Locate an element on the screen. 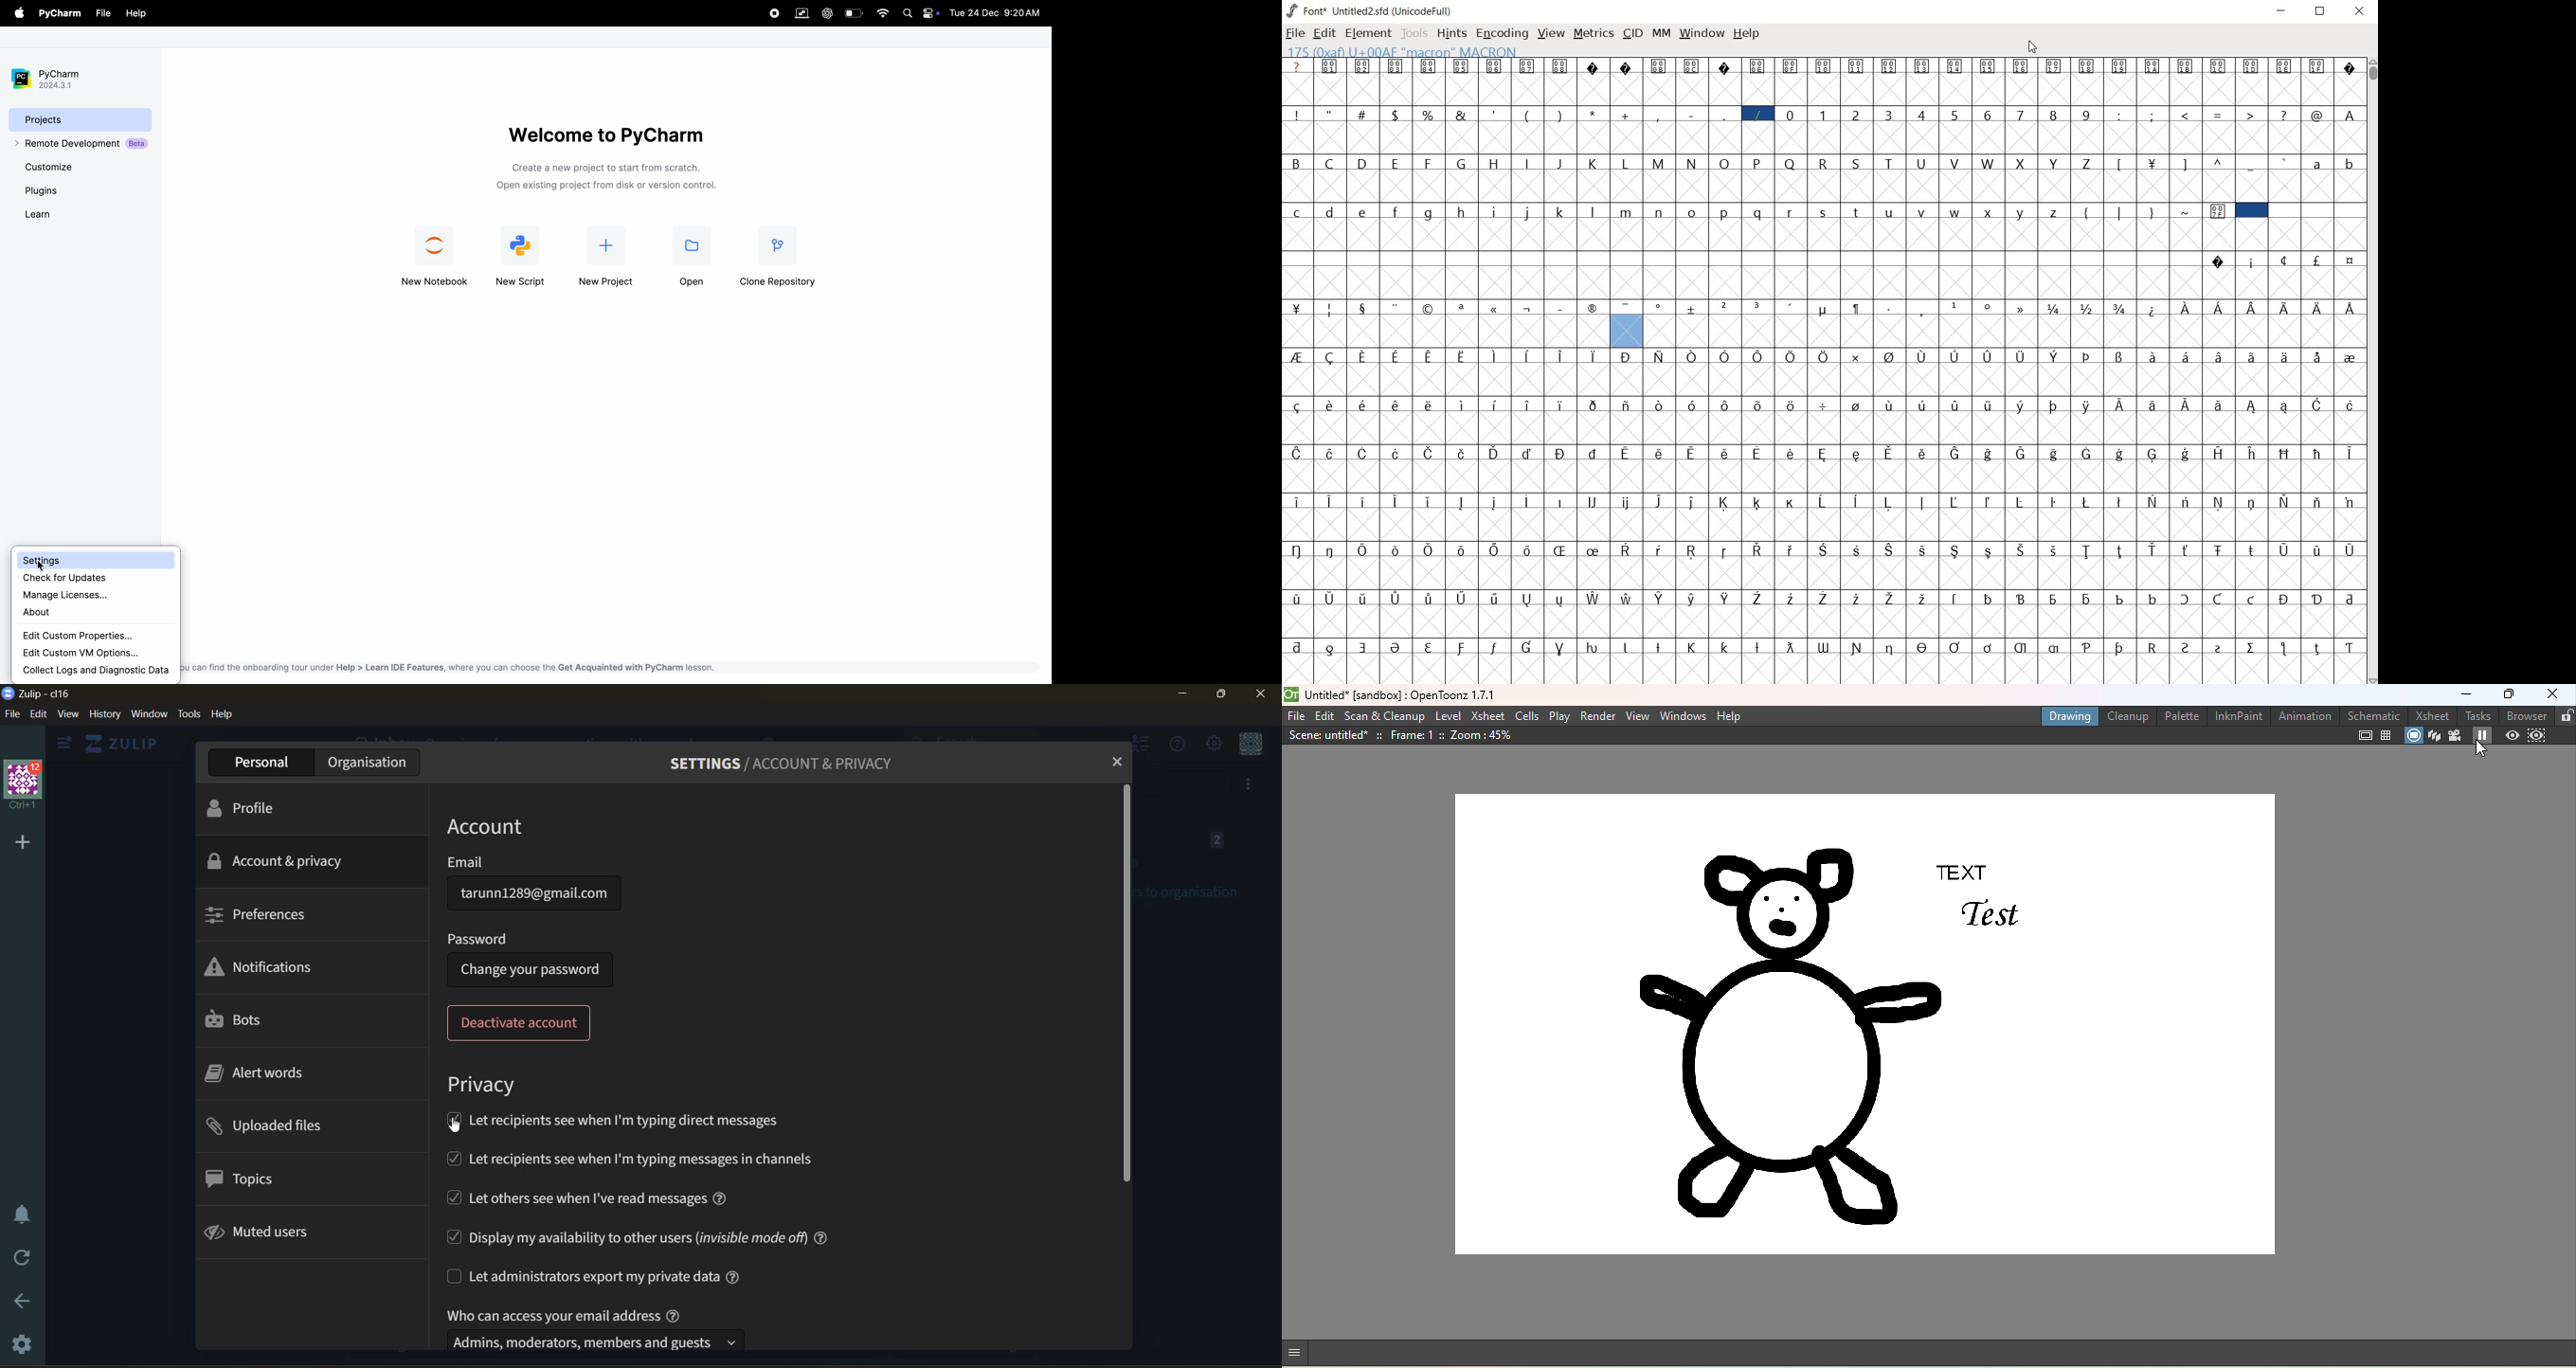 Image resolution: width=2576 pixels, height=1372 pixels. let others see when i've read messages is located at coordinates (596, 1198).